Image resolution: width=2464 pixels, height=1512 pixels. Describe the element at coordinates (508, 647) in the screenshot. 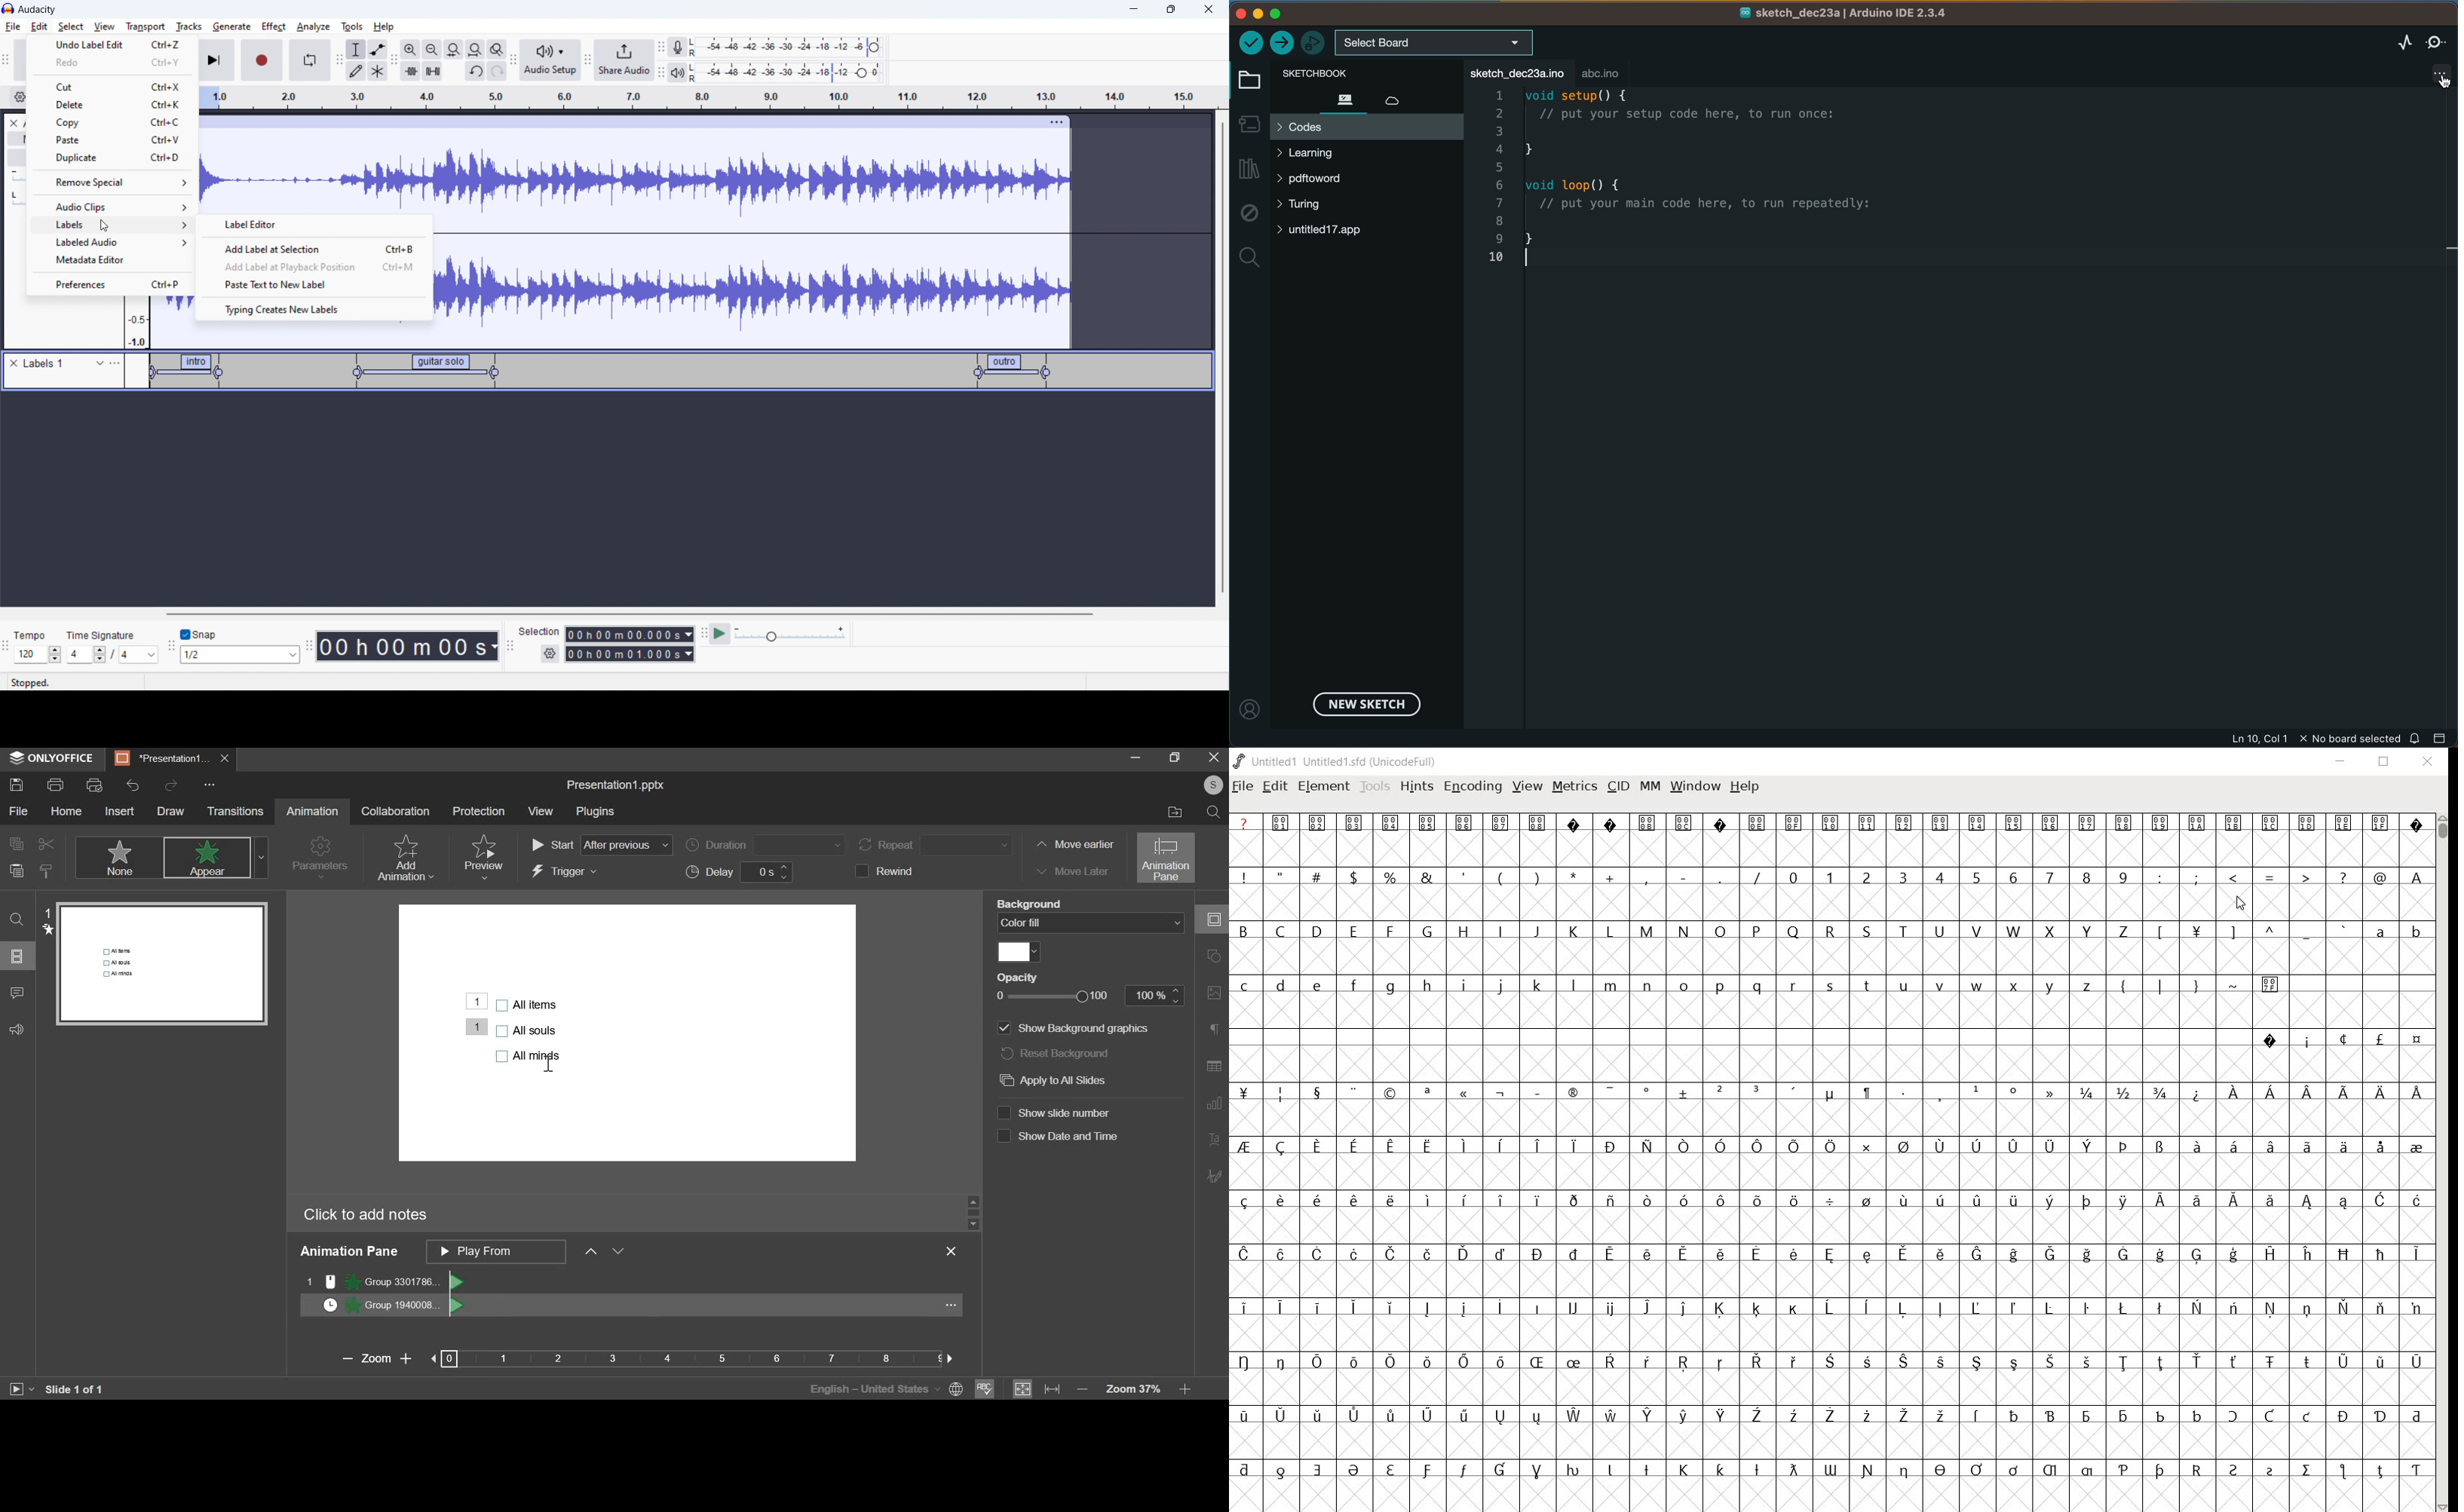

I see `selection toolbar` at that location.